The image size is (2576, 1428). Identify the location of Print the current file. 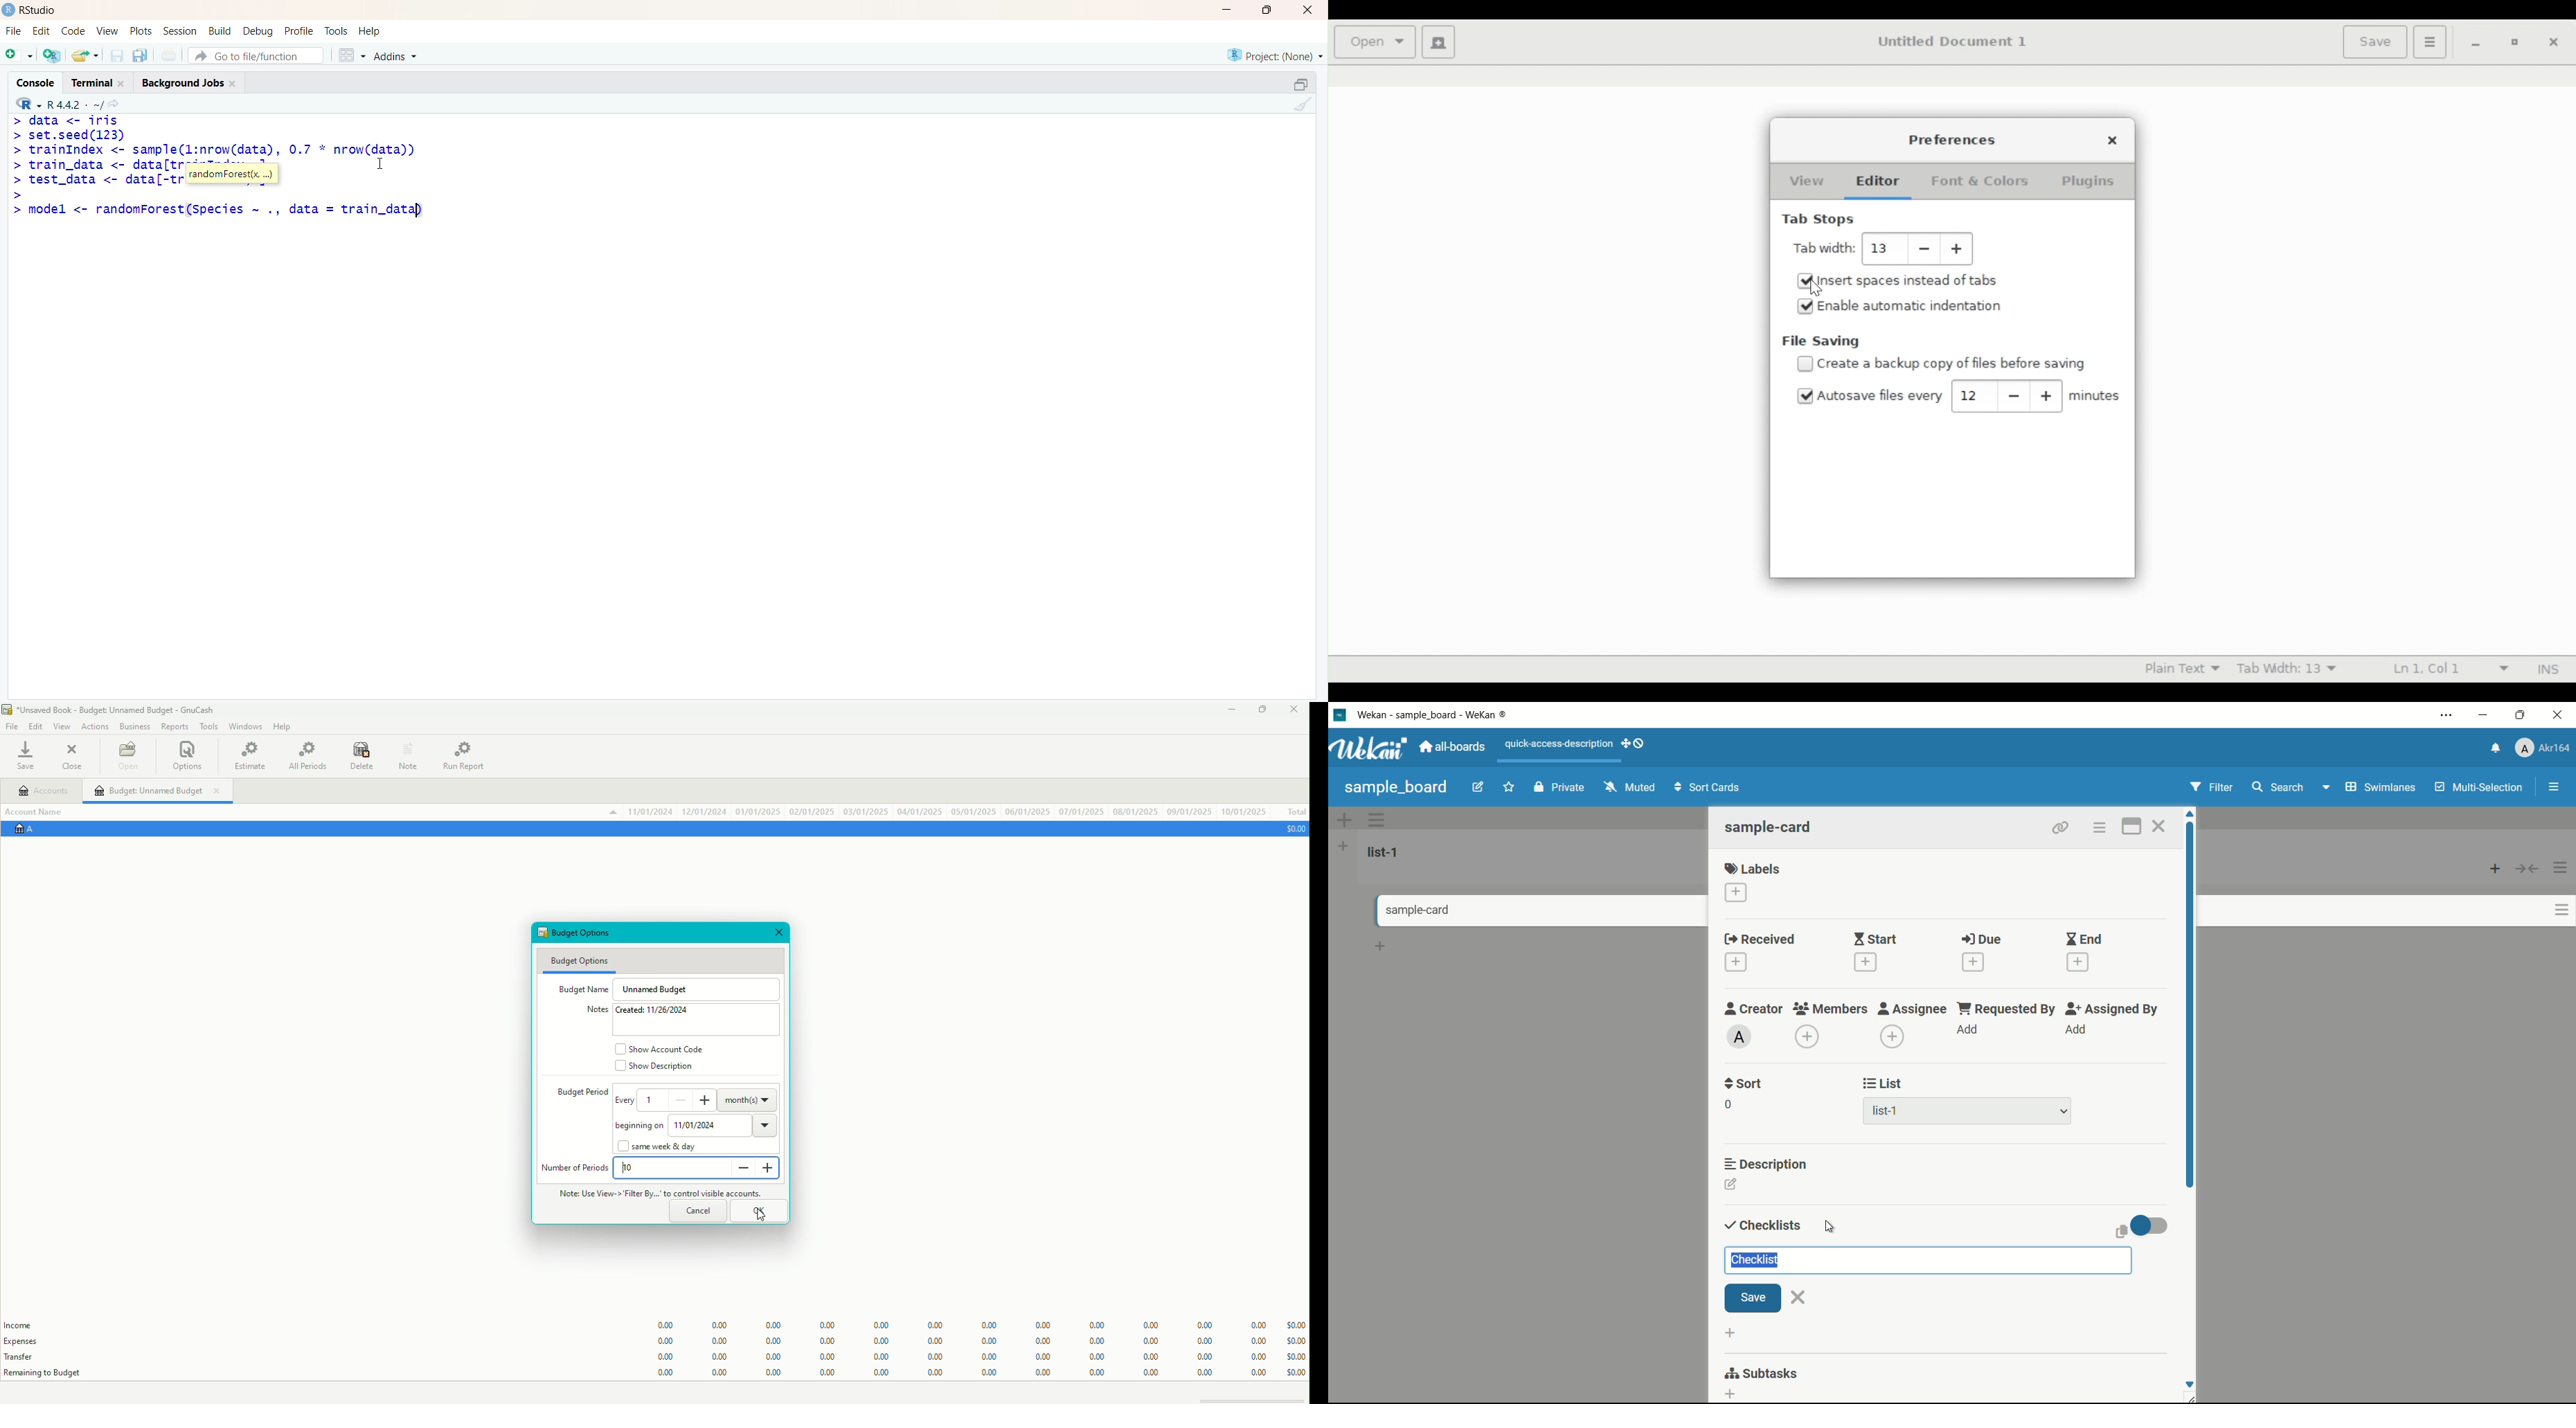
(169, 56).